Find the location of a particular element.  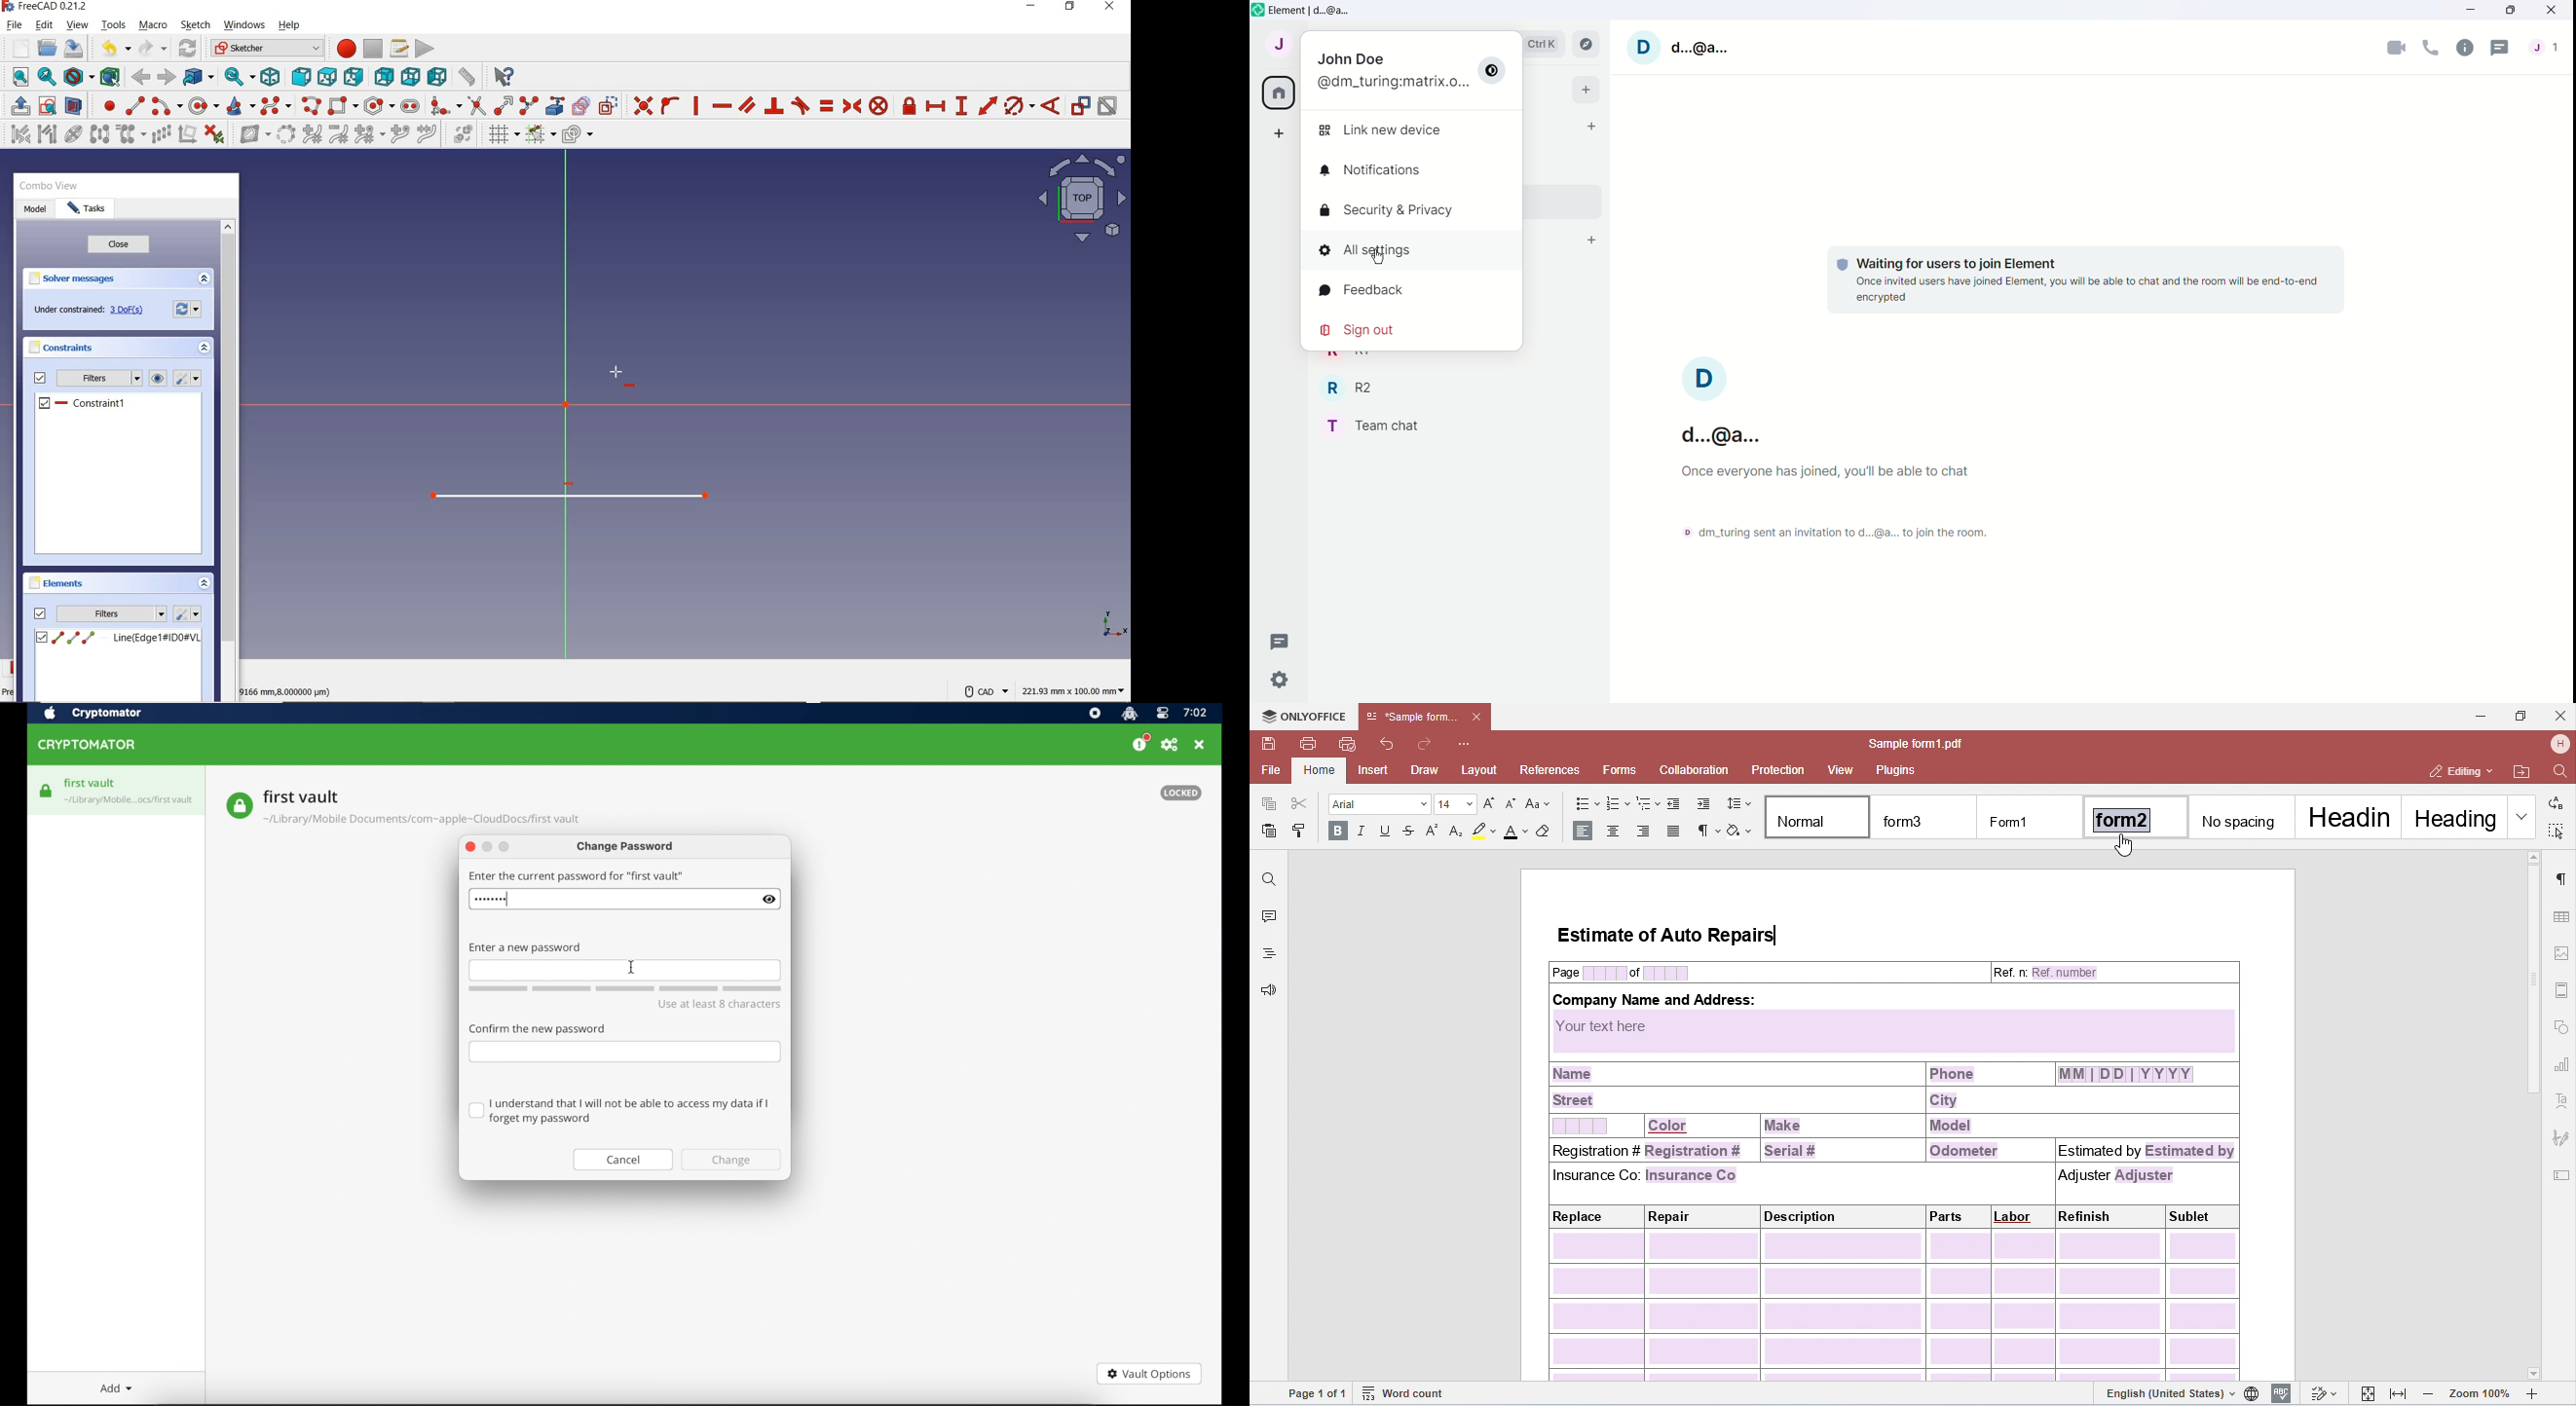

dm_turing sent an invitation to d...@a... to join the room. is located at coordinates (1833, 533).